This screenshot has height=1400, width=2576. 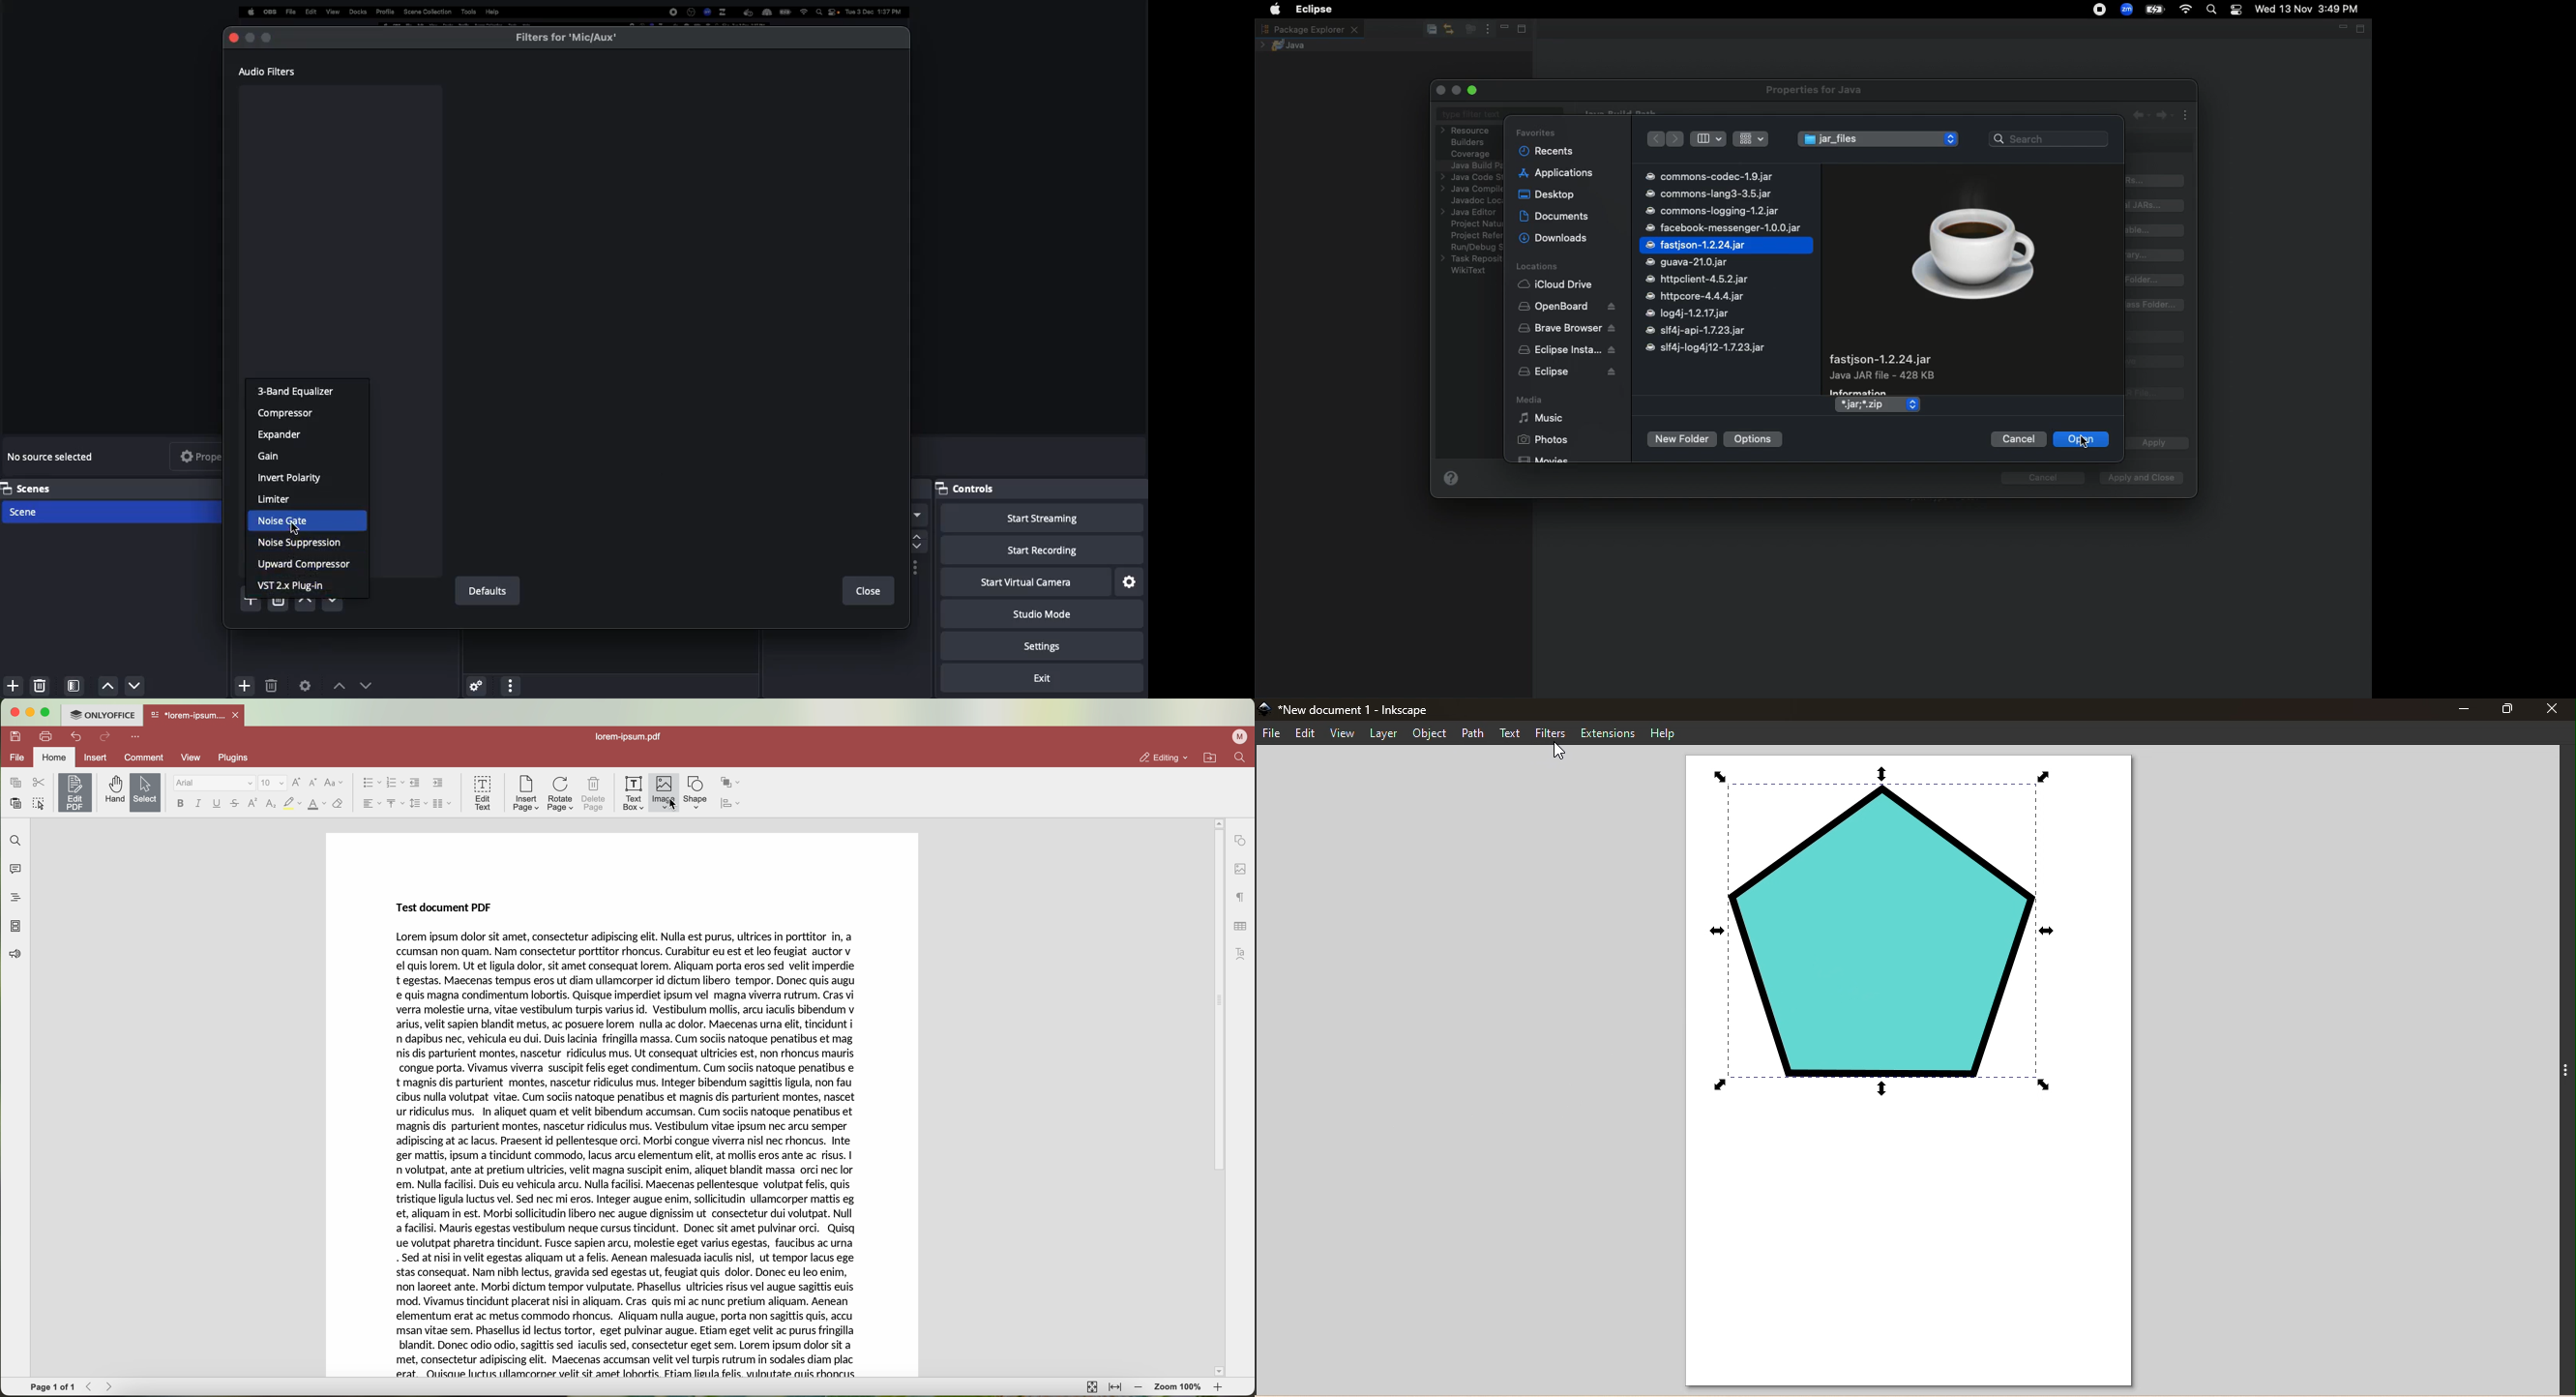 I want to click on Exit, so click(x=1045, y=679).